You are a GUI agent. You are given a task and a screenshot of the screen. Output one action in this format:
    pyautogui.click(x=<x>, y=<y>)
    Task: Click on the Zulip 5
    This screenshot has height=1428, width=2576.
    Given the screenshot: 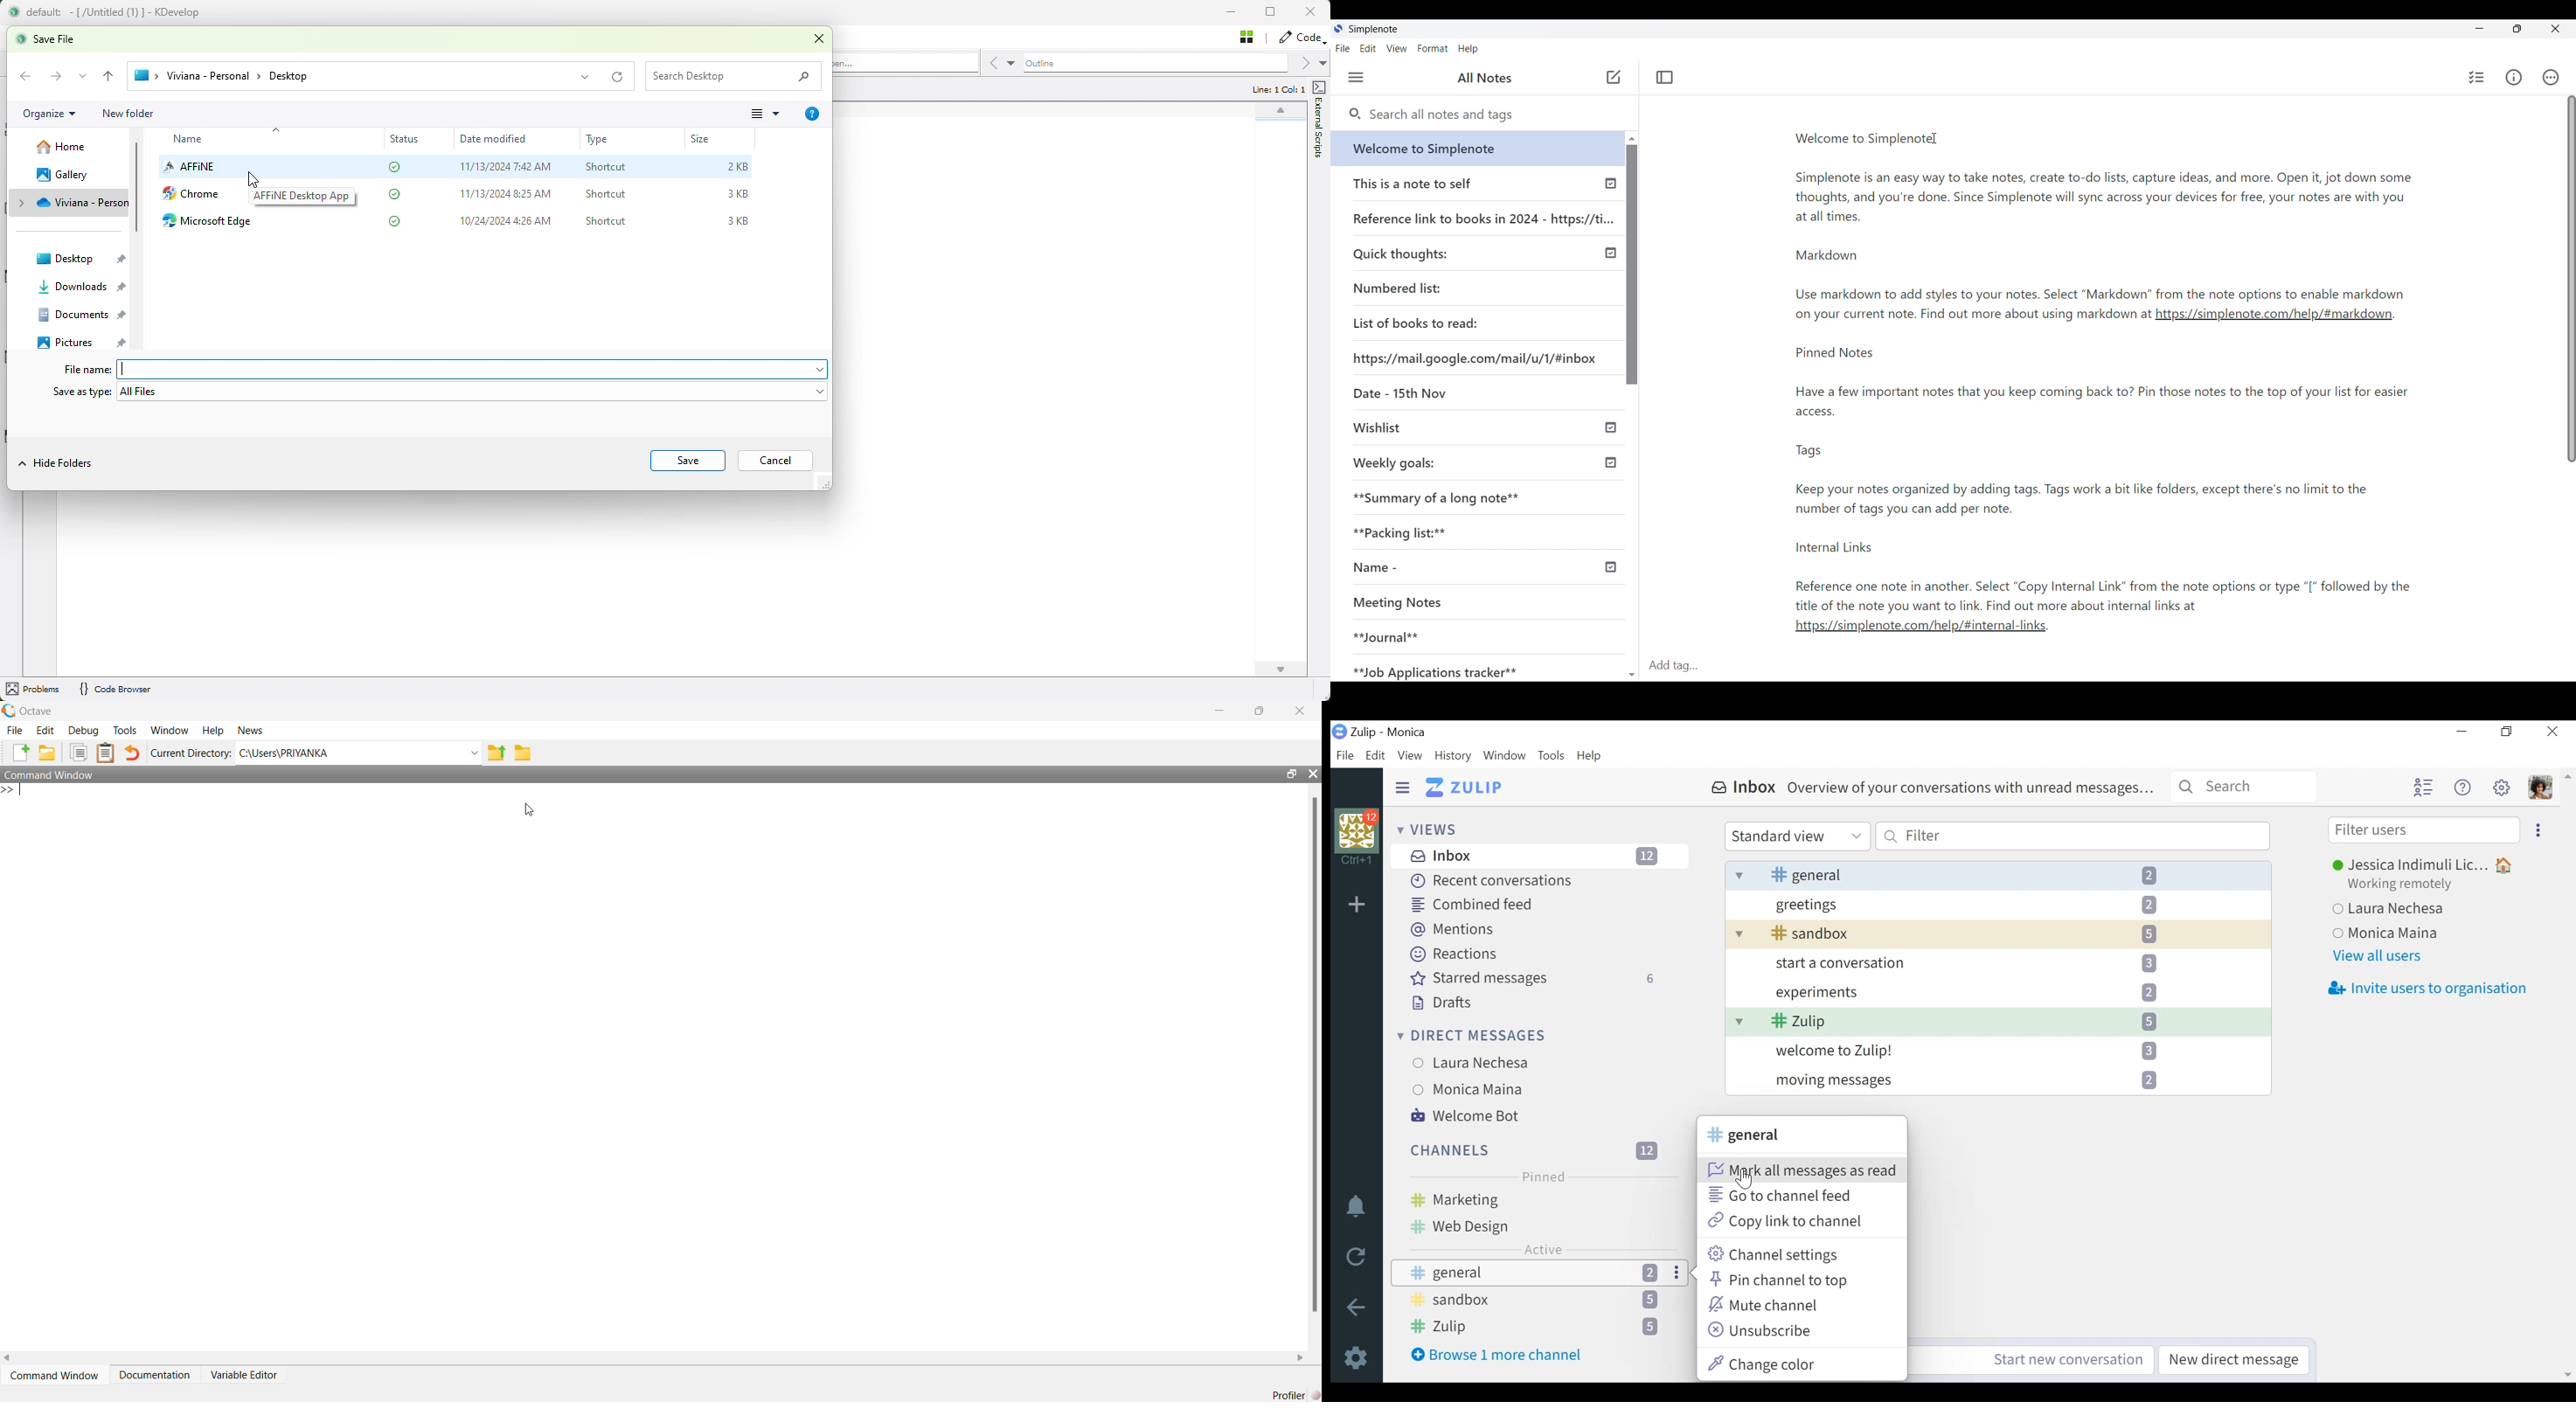 What is the action you would take?
    pyautogui.click(x=1536, y=1327)
    